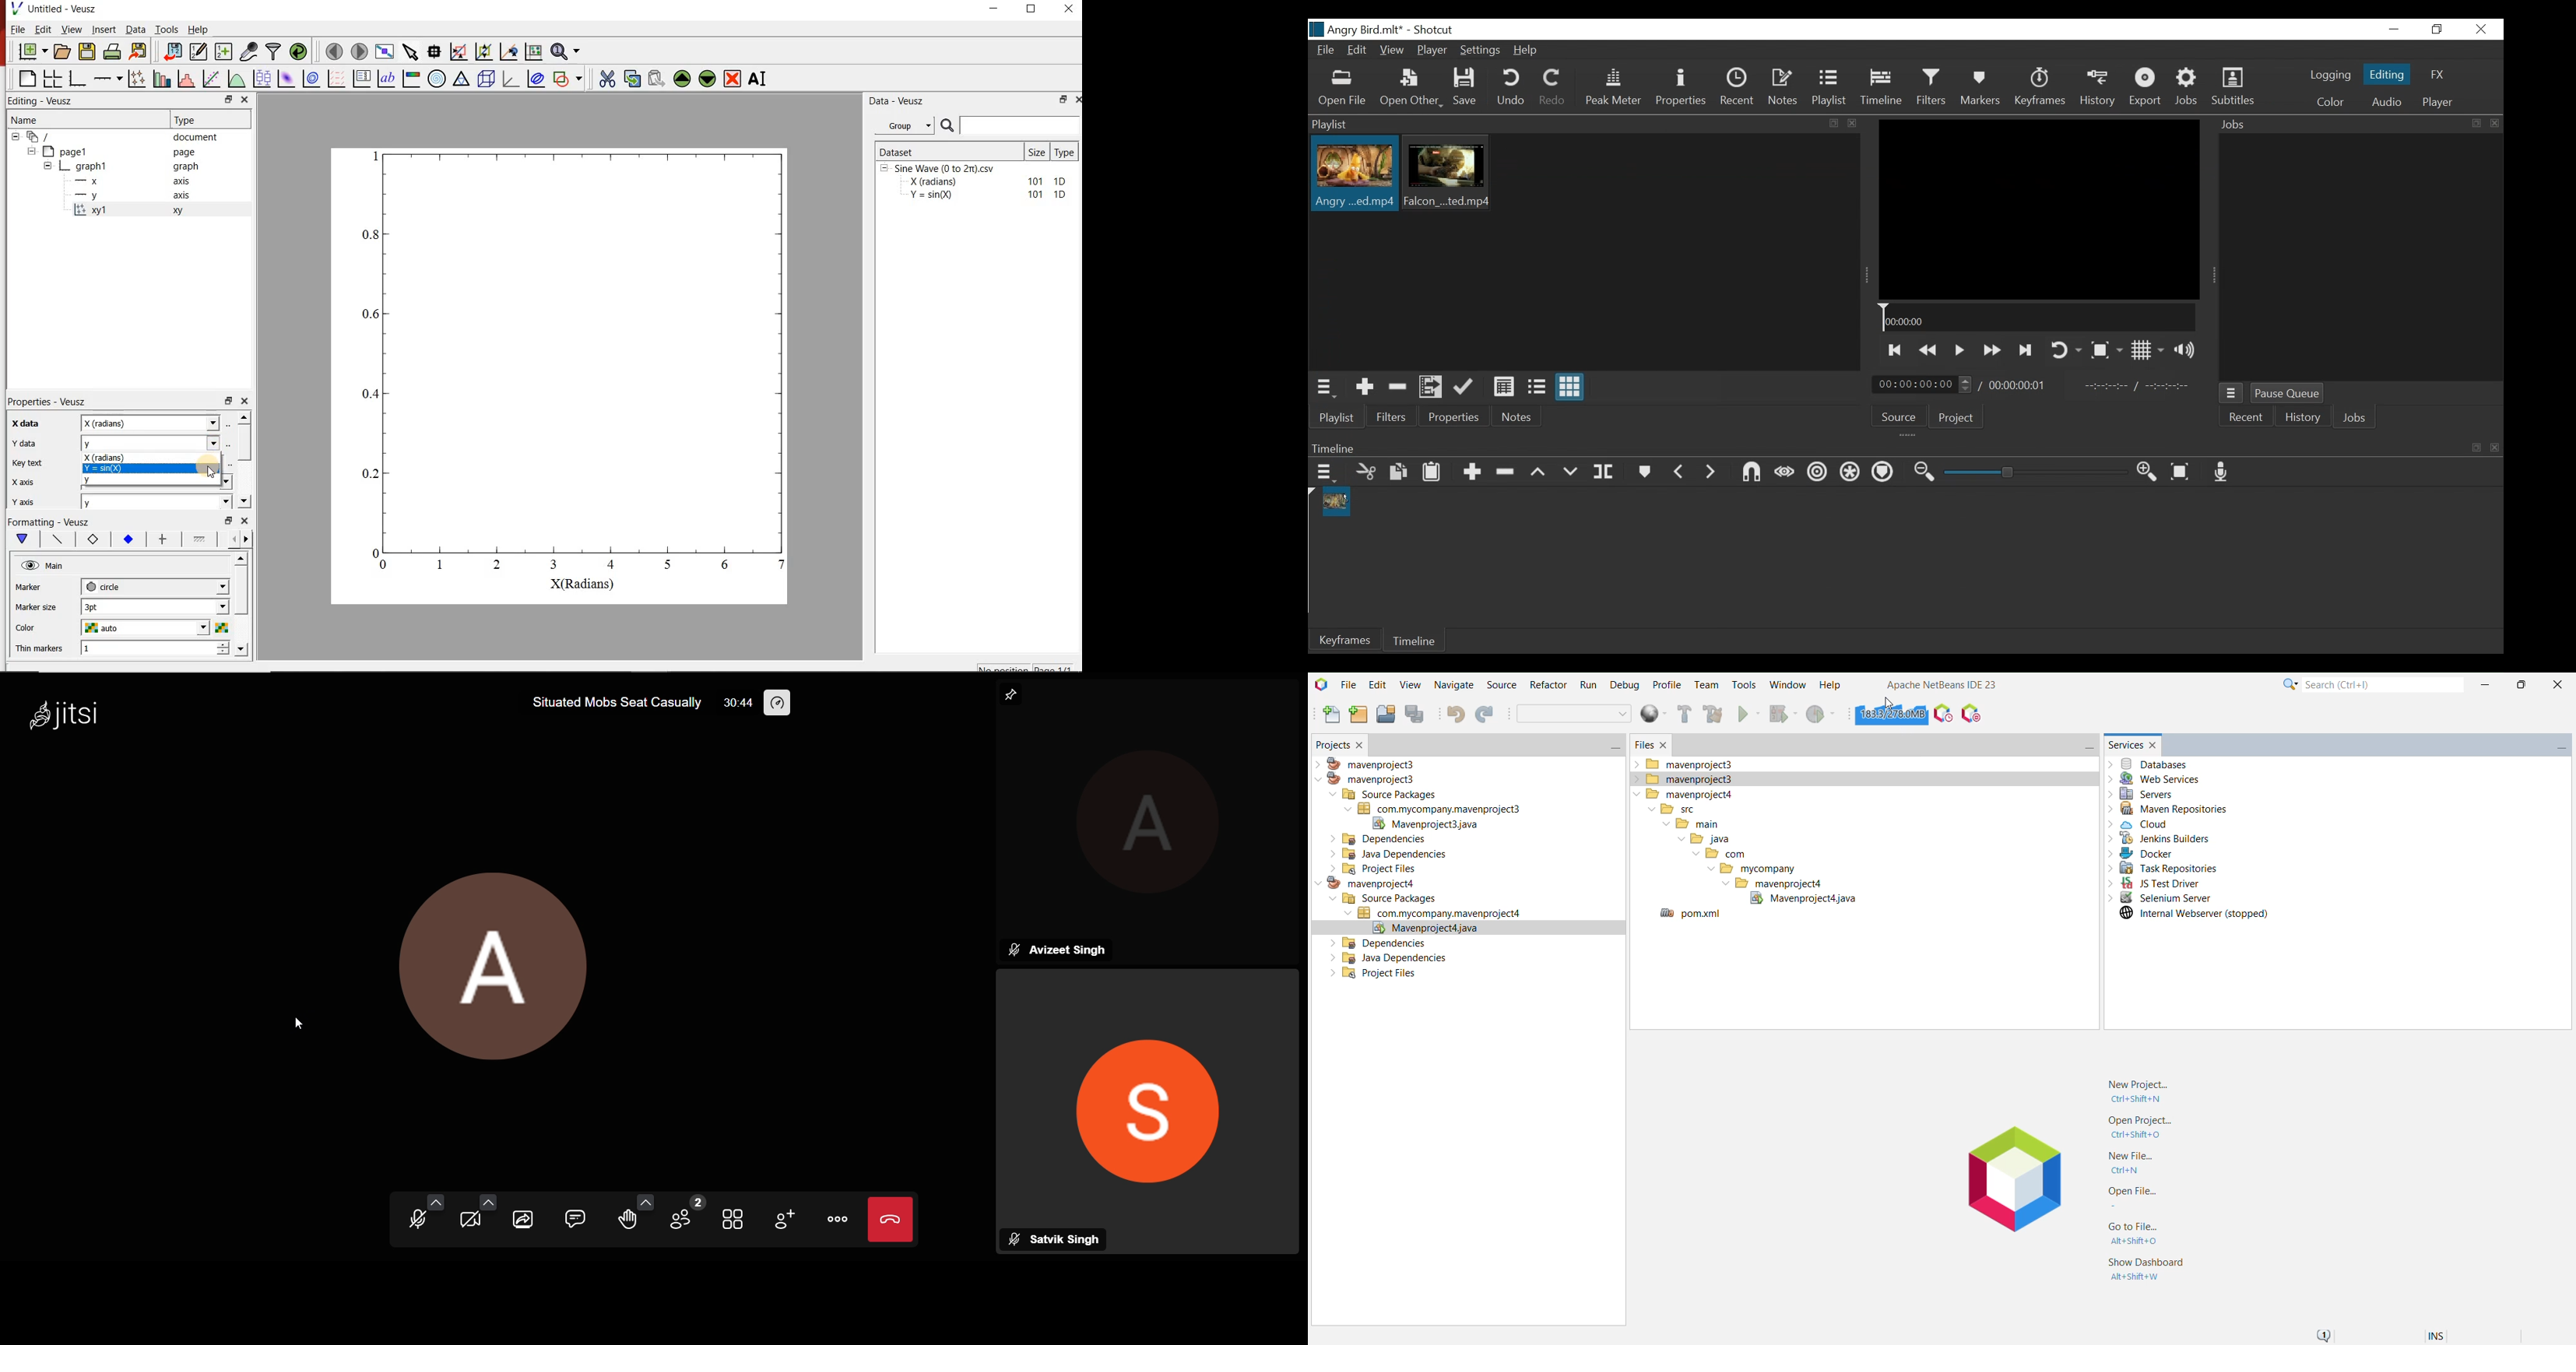 Image resolution: width=2576 pixels, height=1372 pixels. Describe the element at coordinates (104, 29) in the screenshot. I see `Insert` at that location.